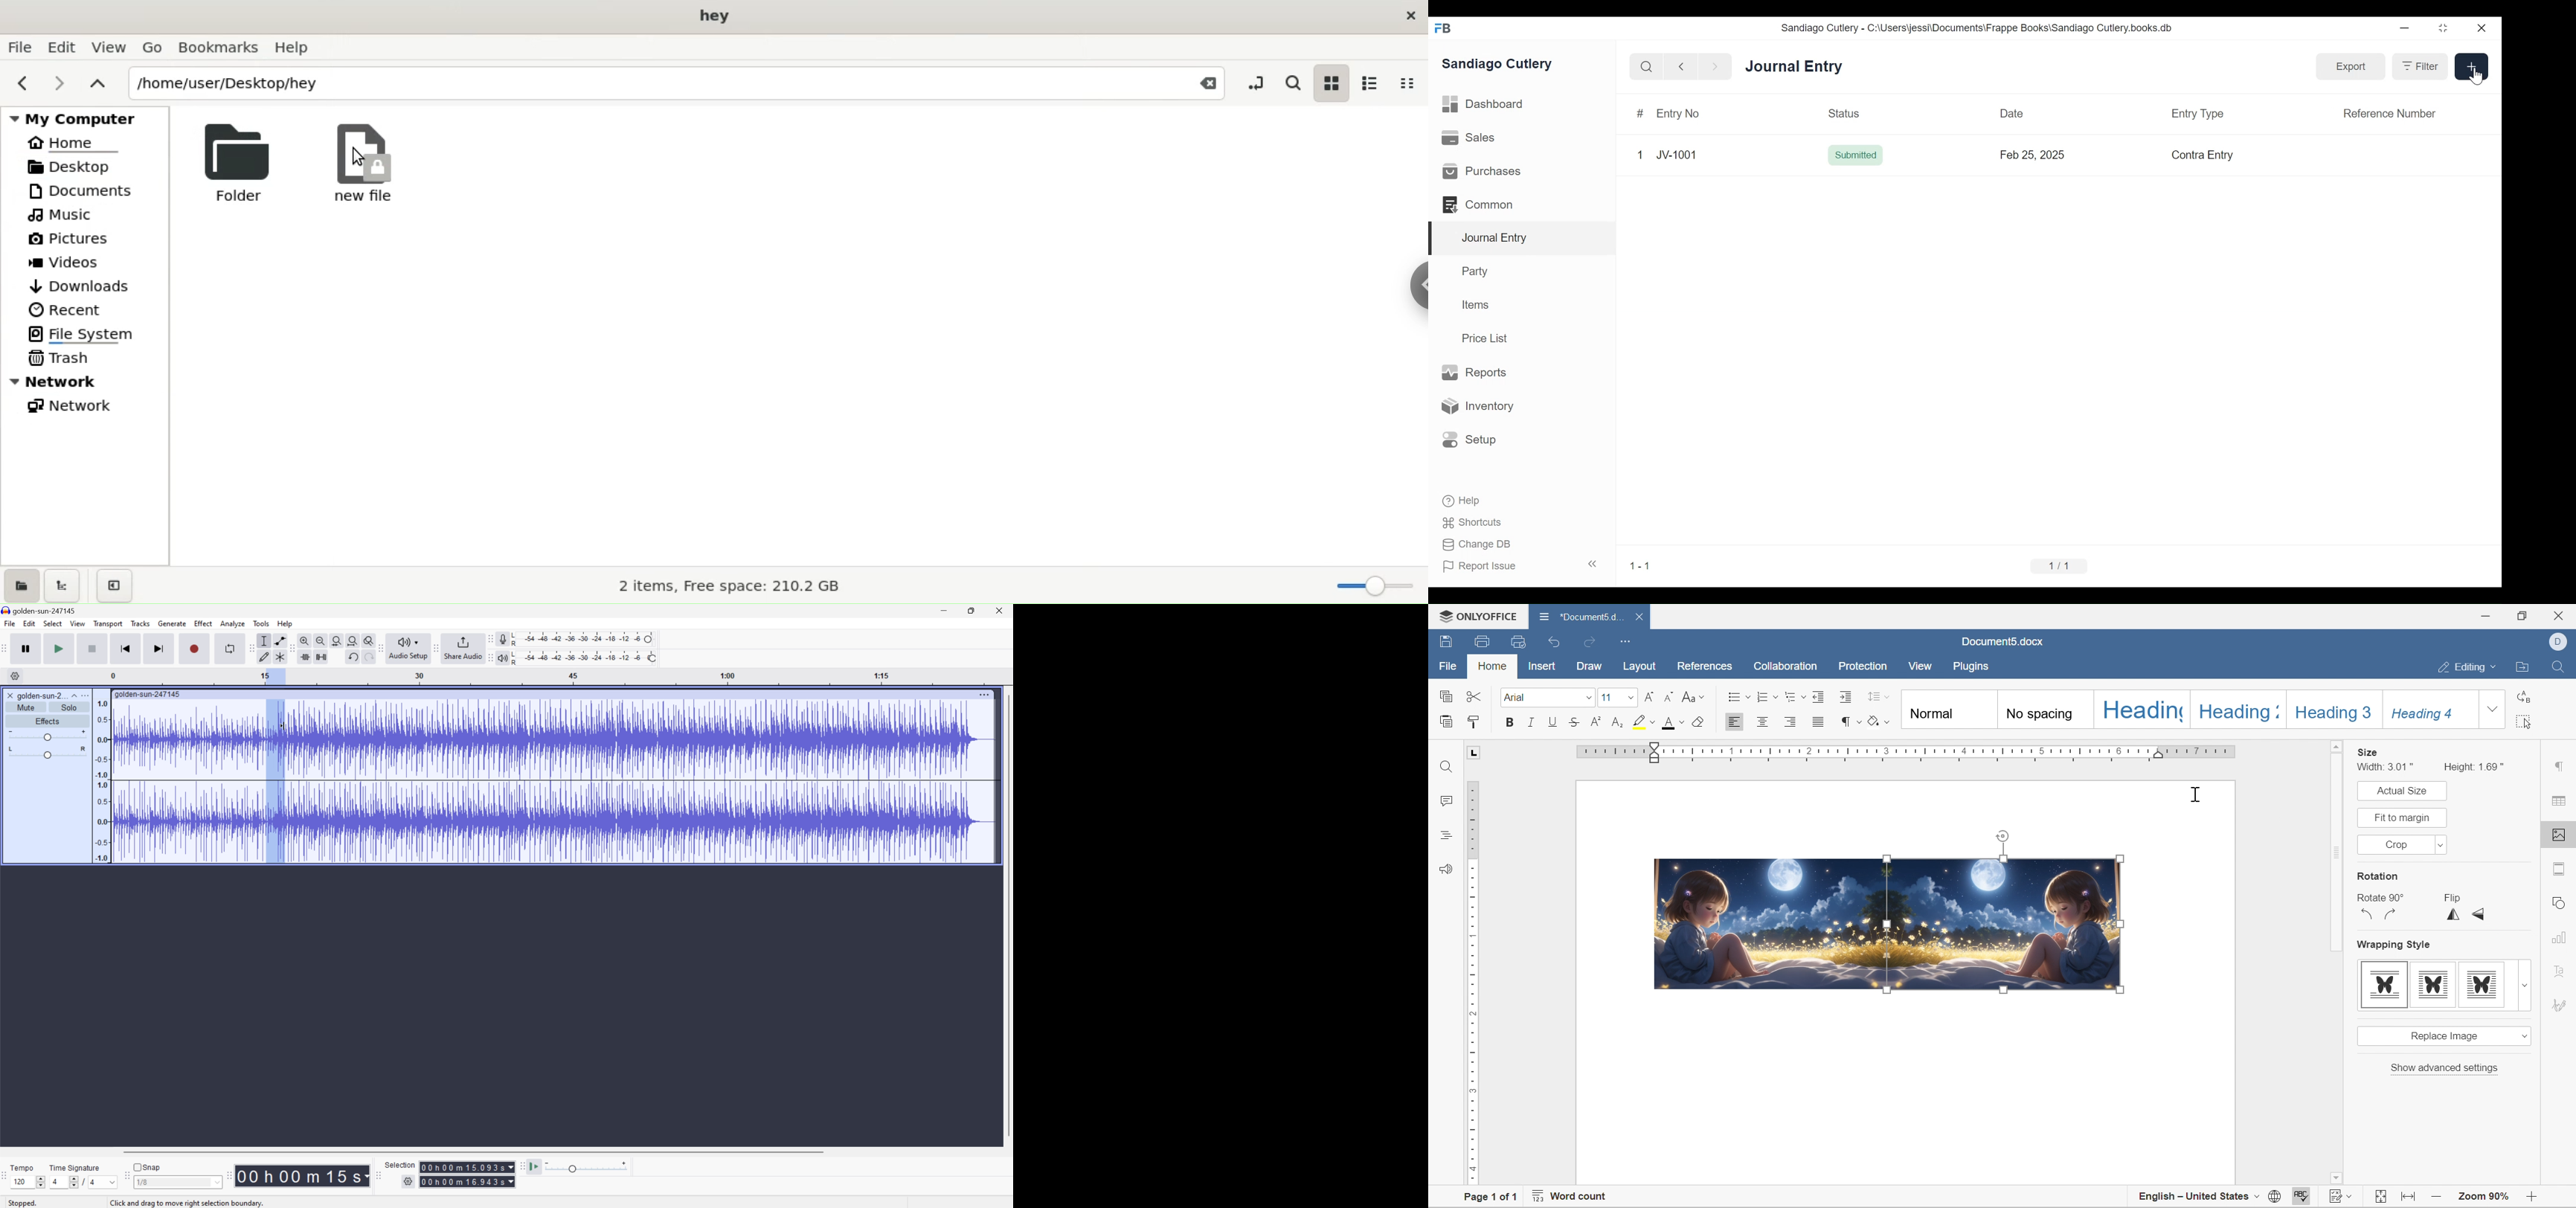 This screenshot has width=2576, height=1232. What do you see at coordinates (1520, 566) in the screenshot?
I see `Report Issue` at bounding box center [1520, 566].